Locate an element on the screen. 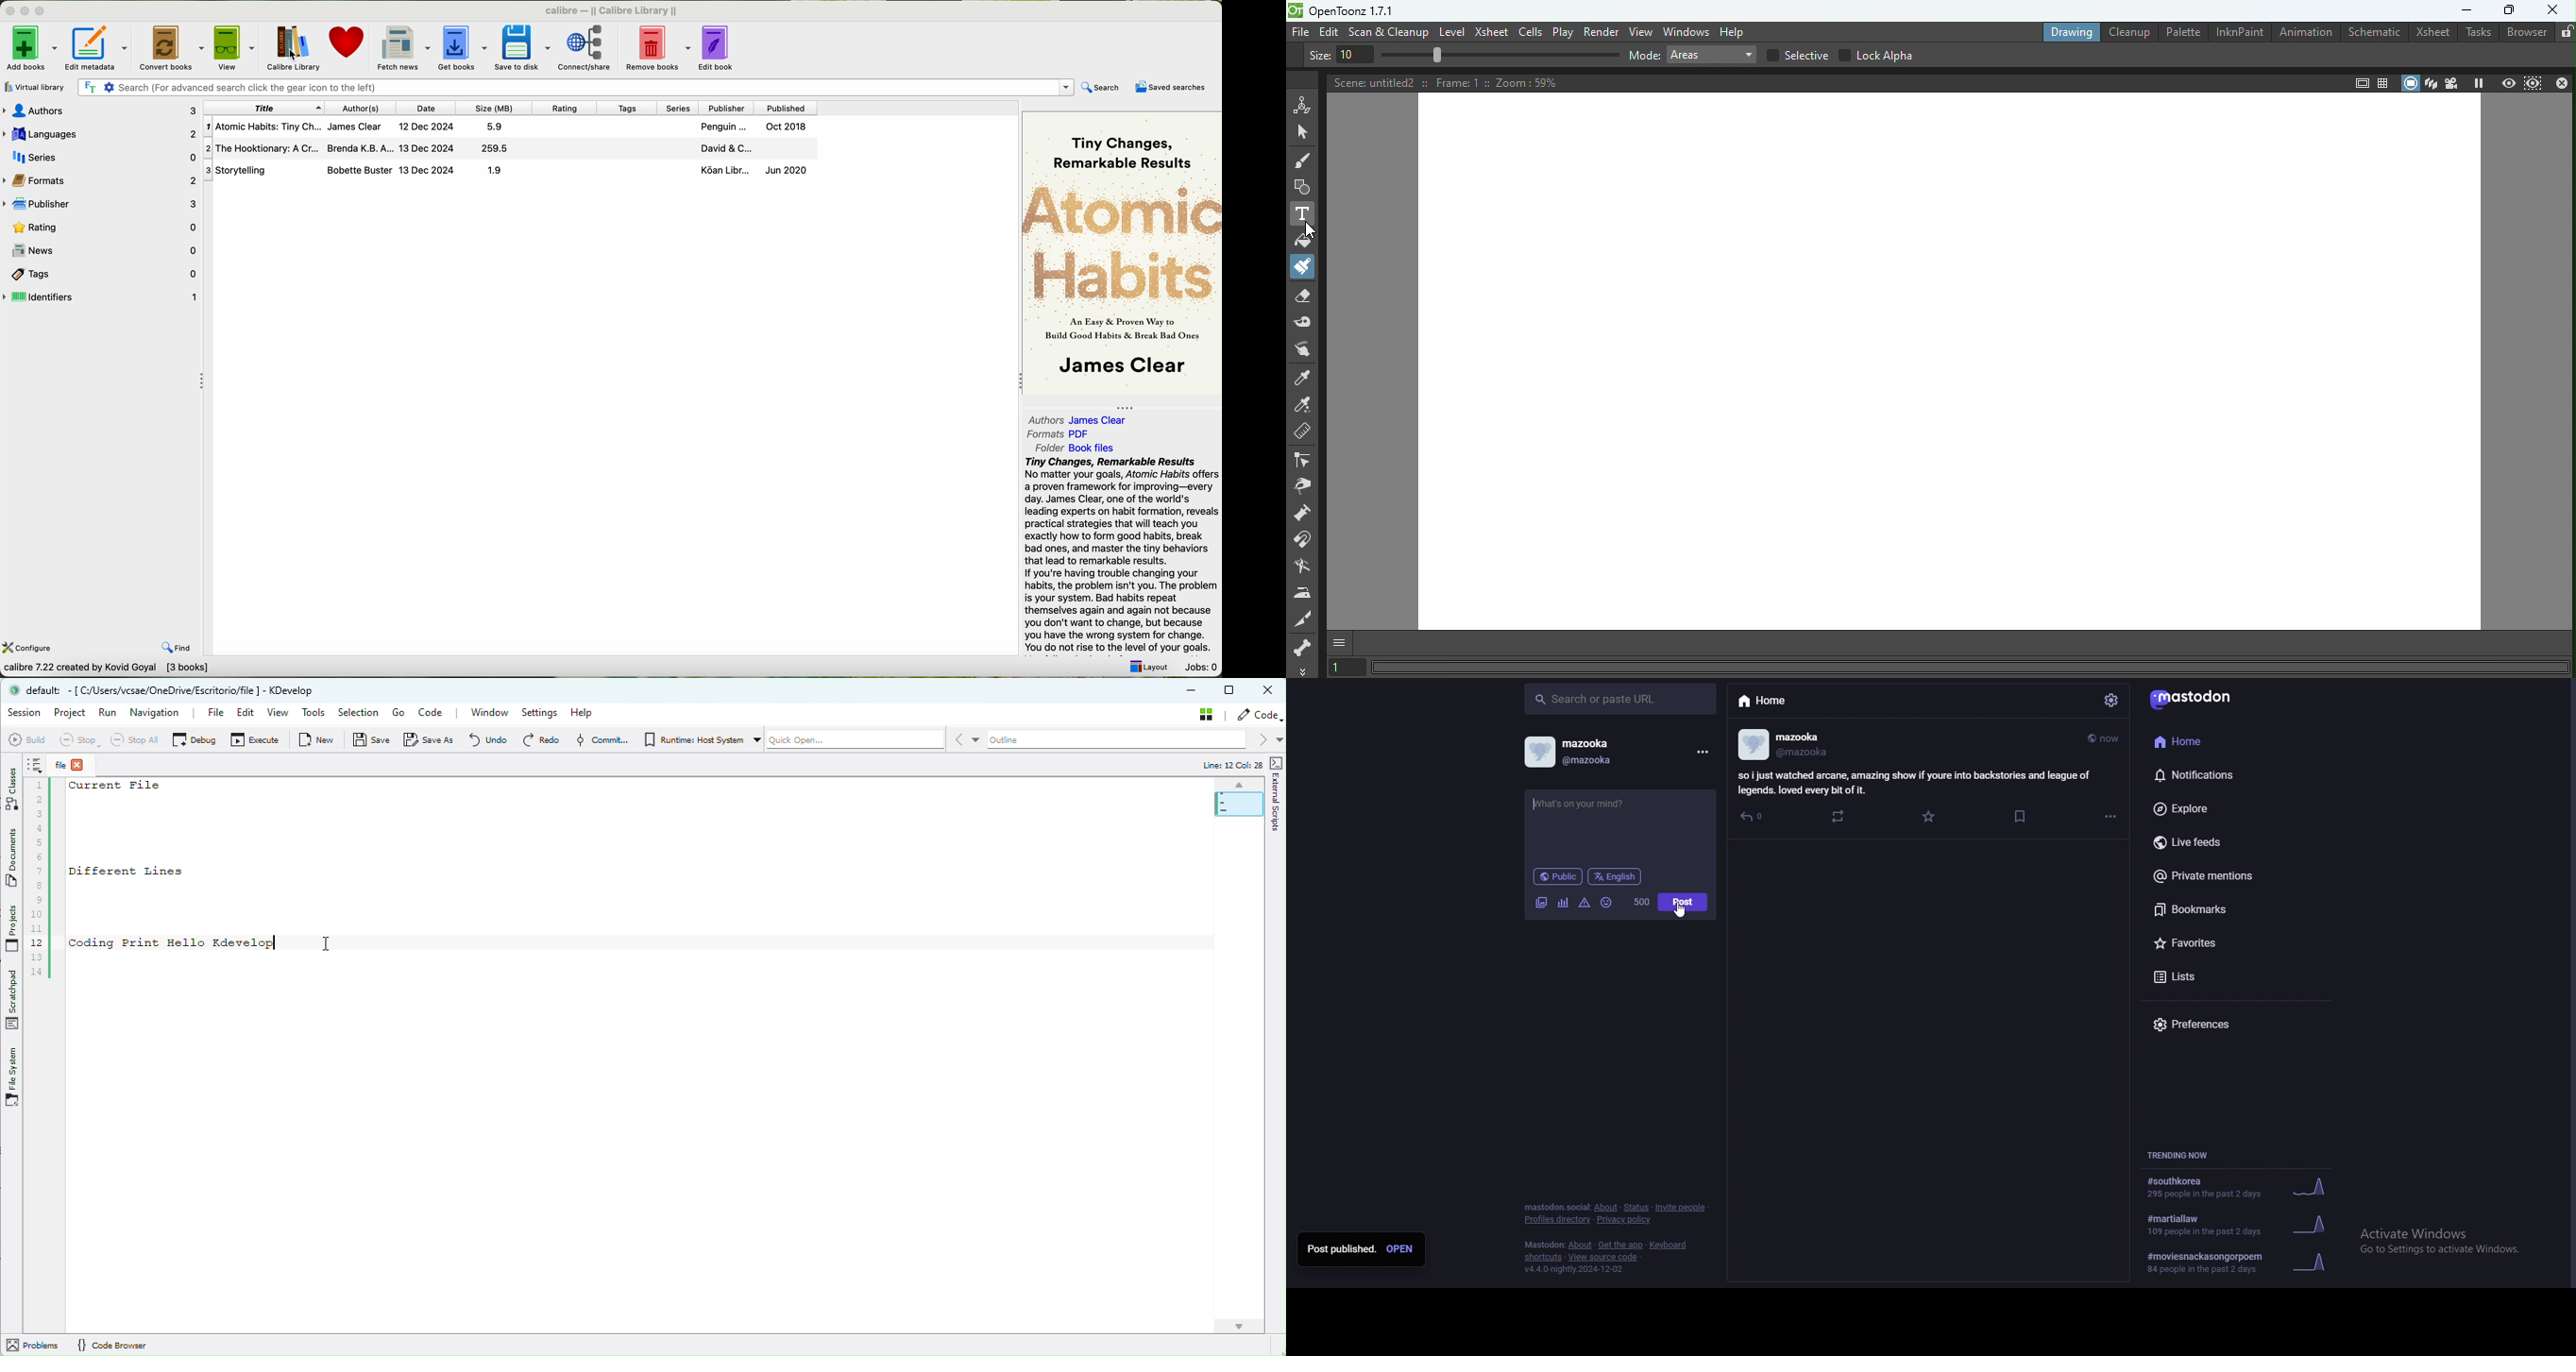 The height and width of the screenshot is (1372, 2576). profiles directory is located at coordinates (1558, 1220).